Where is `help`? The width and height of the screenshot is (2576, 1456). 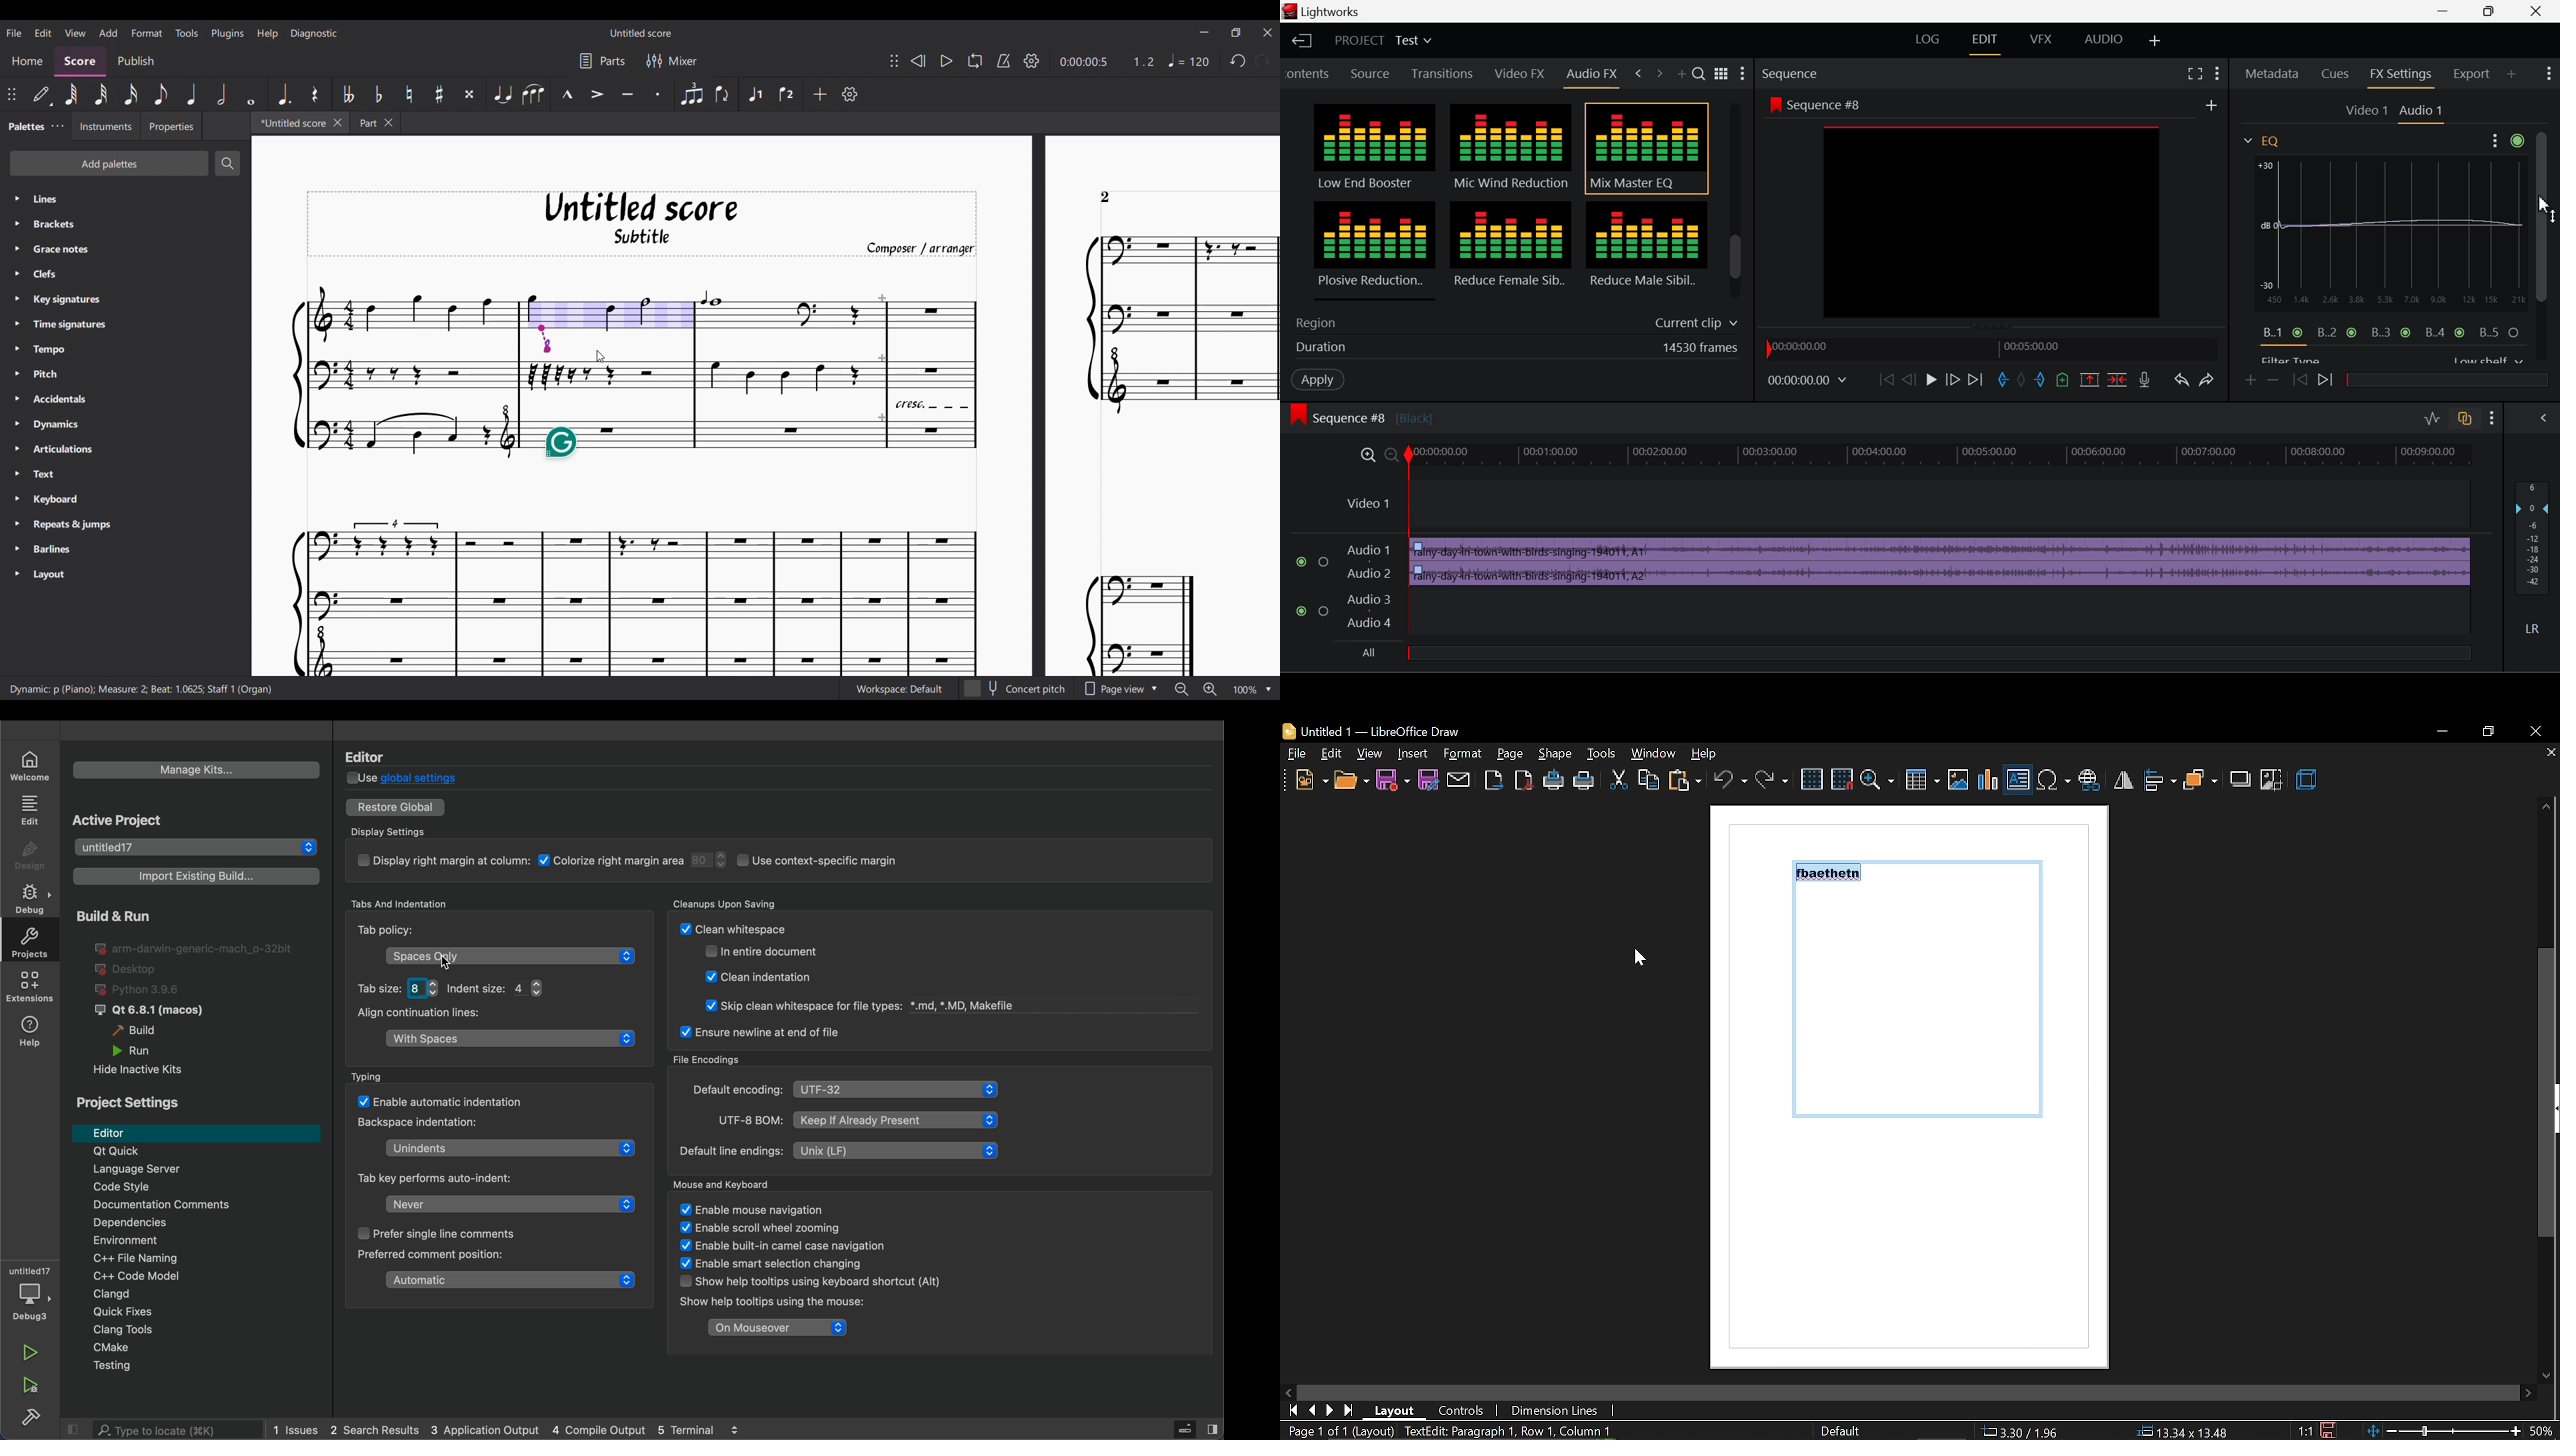 help is located at coordinates (1711, 753).